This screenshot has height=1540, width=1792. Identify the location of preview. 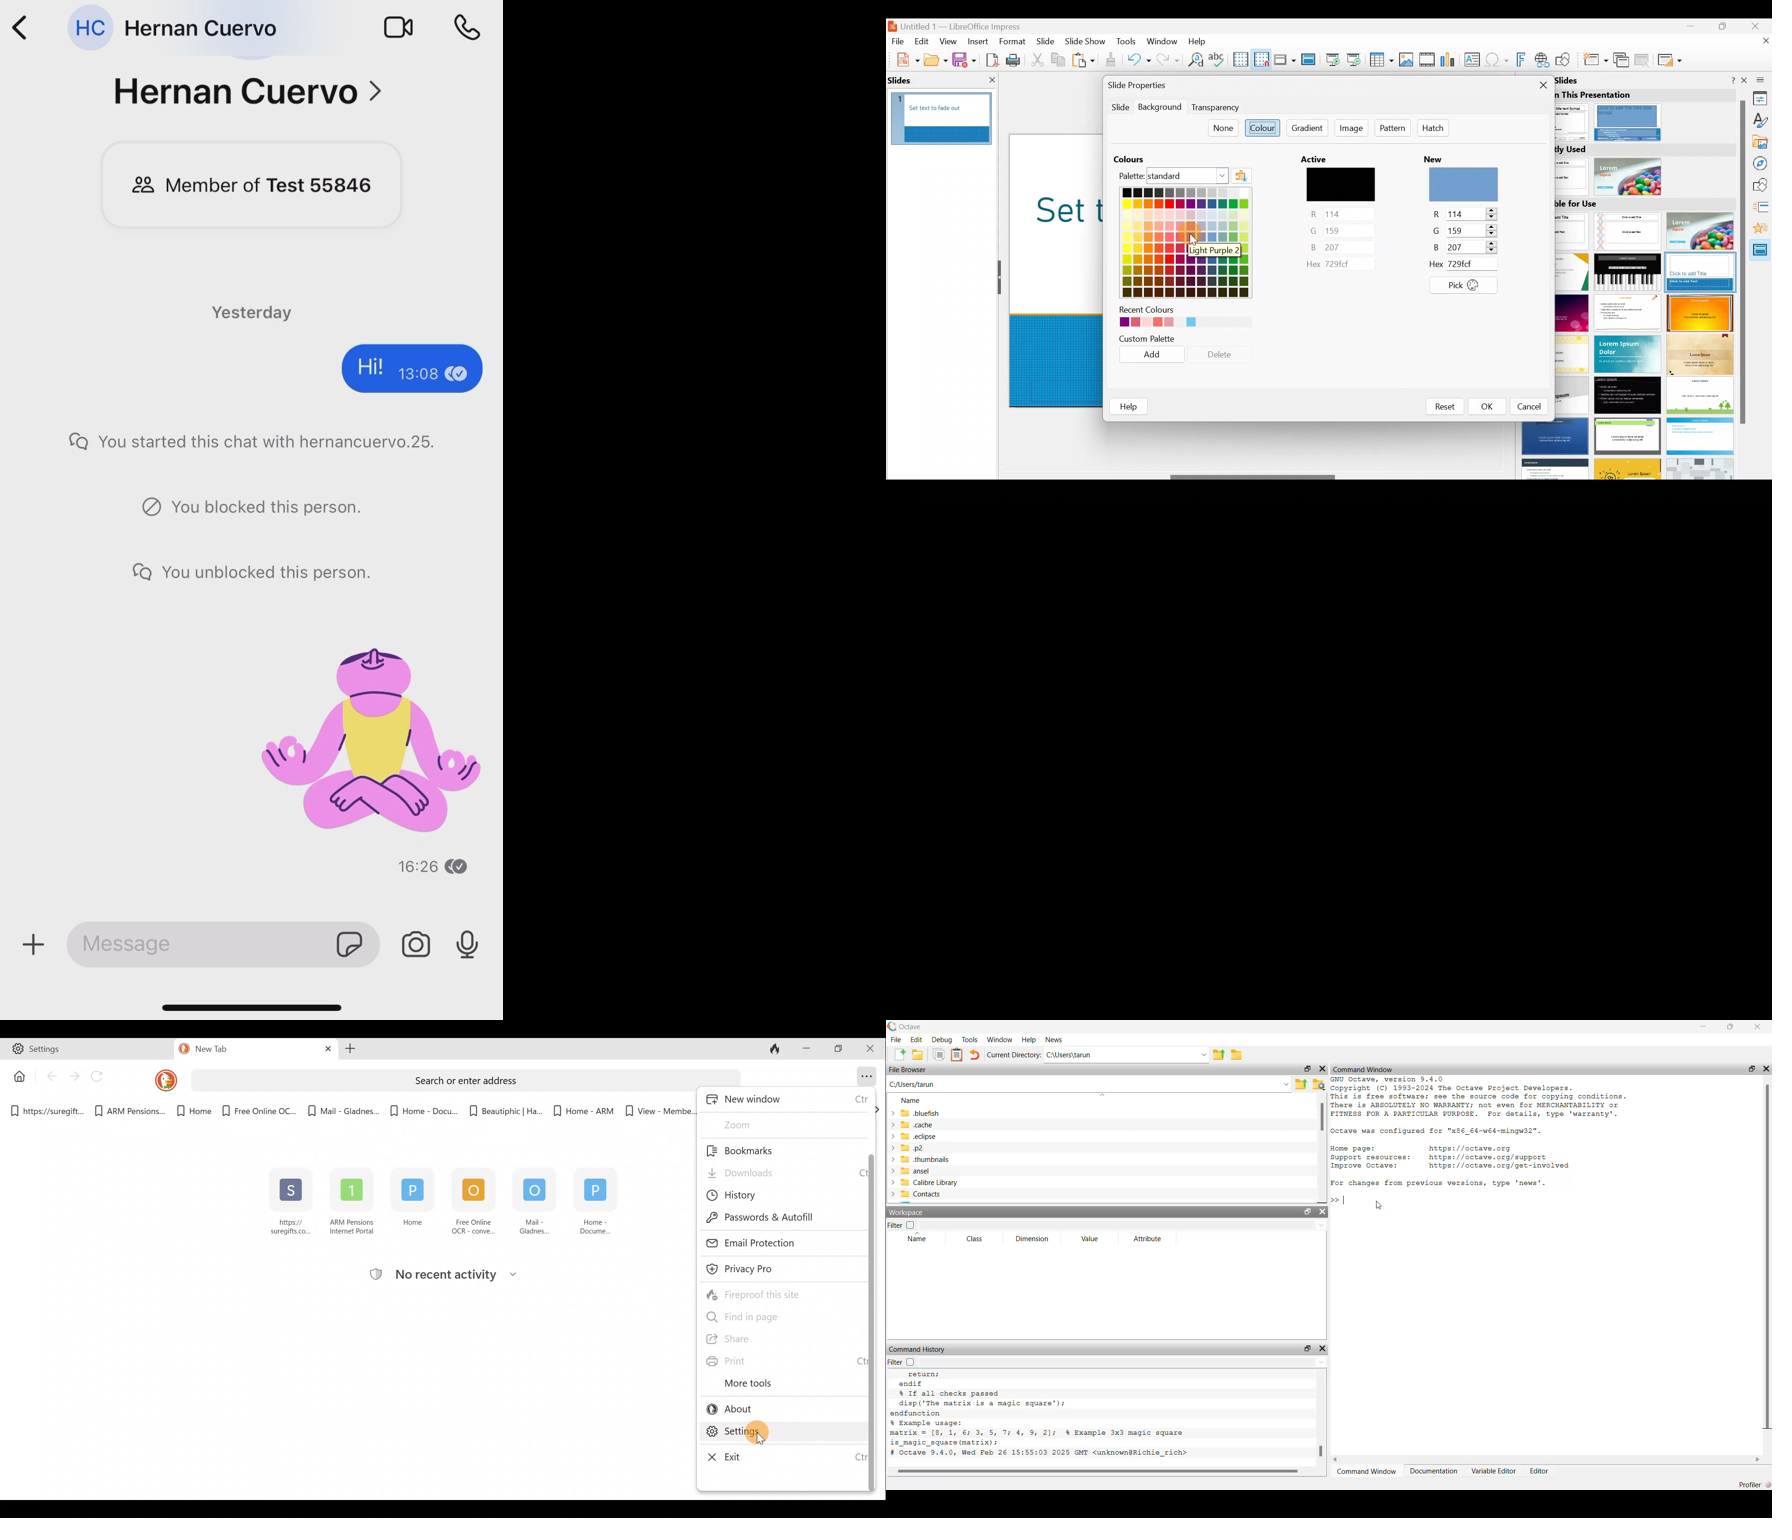
(1342, 185).